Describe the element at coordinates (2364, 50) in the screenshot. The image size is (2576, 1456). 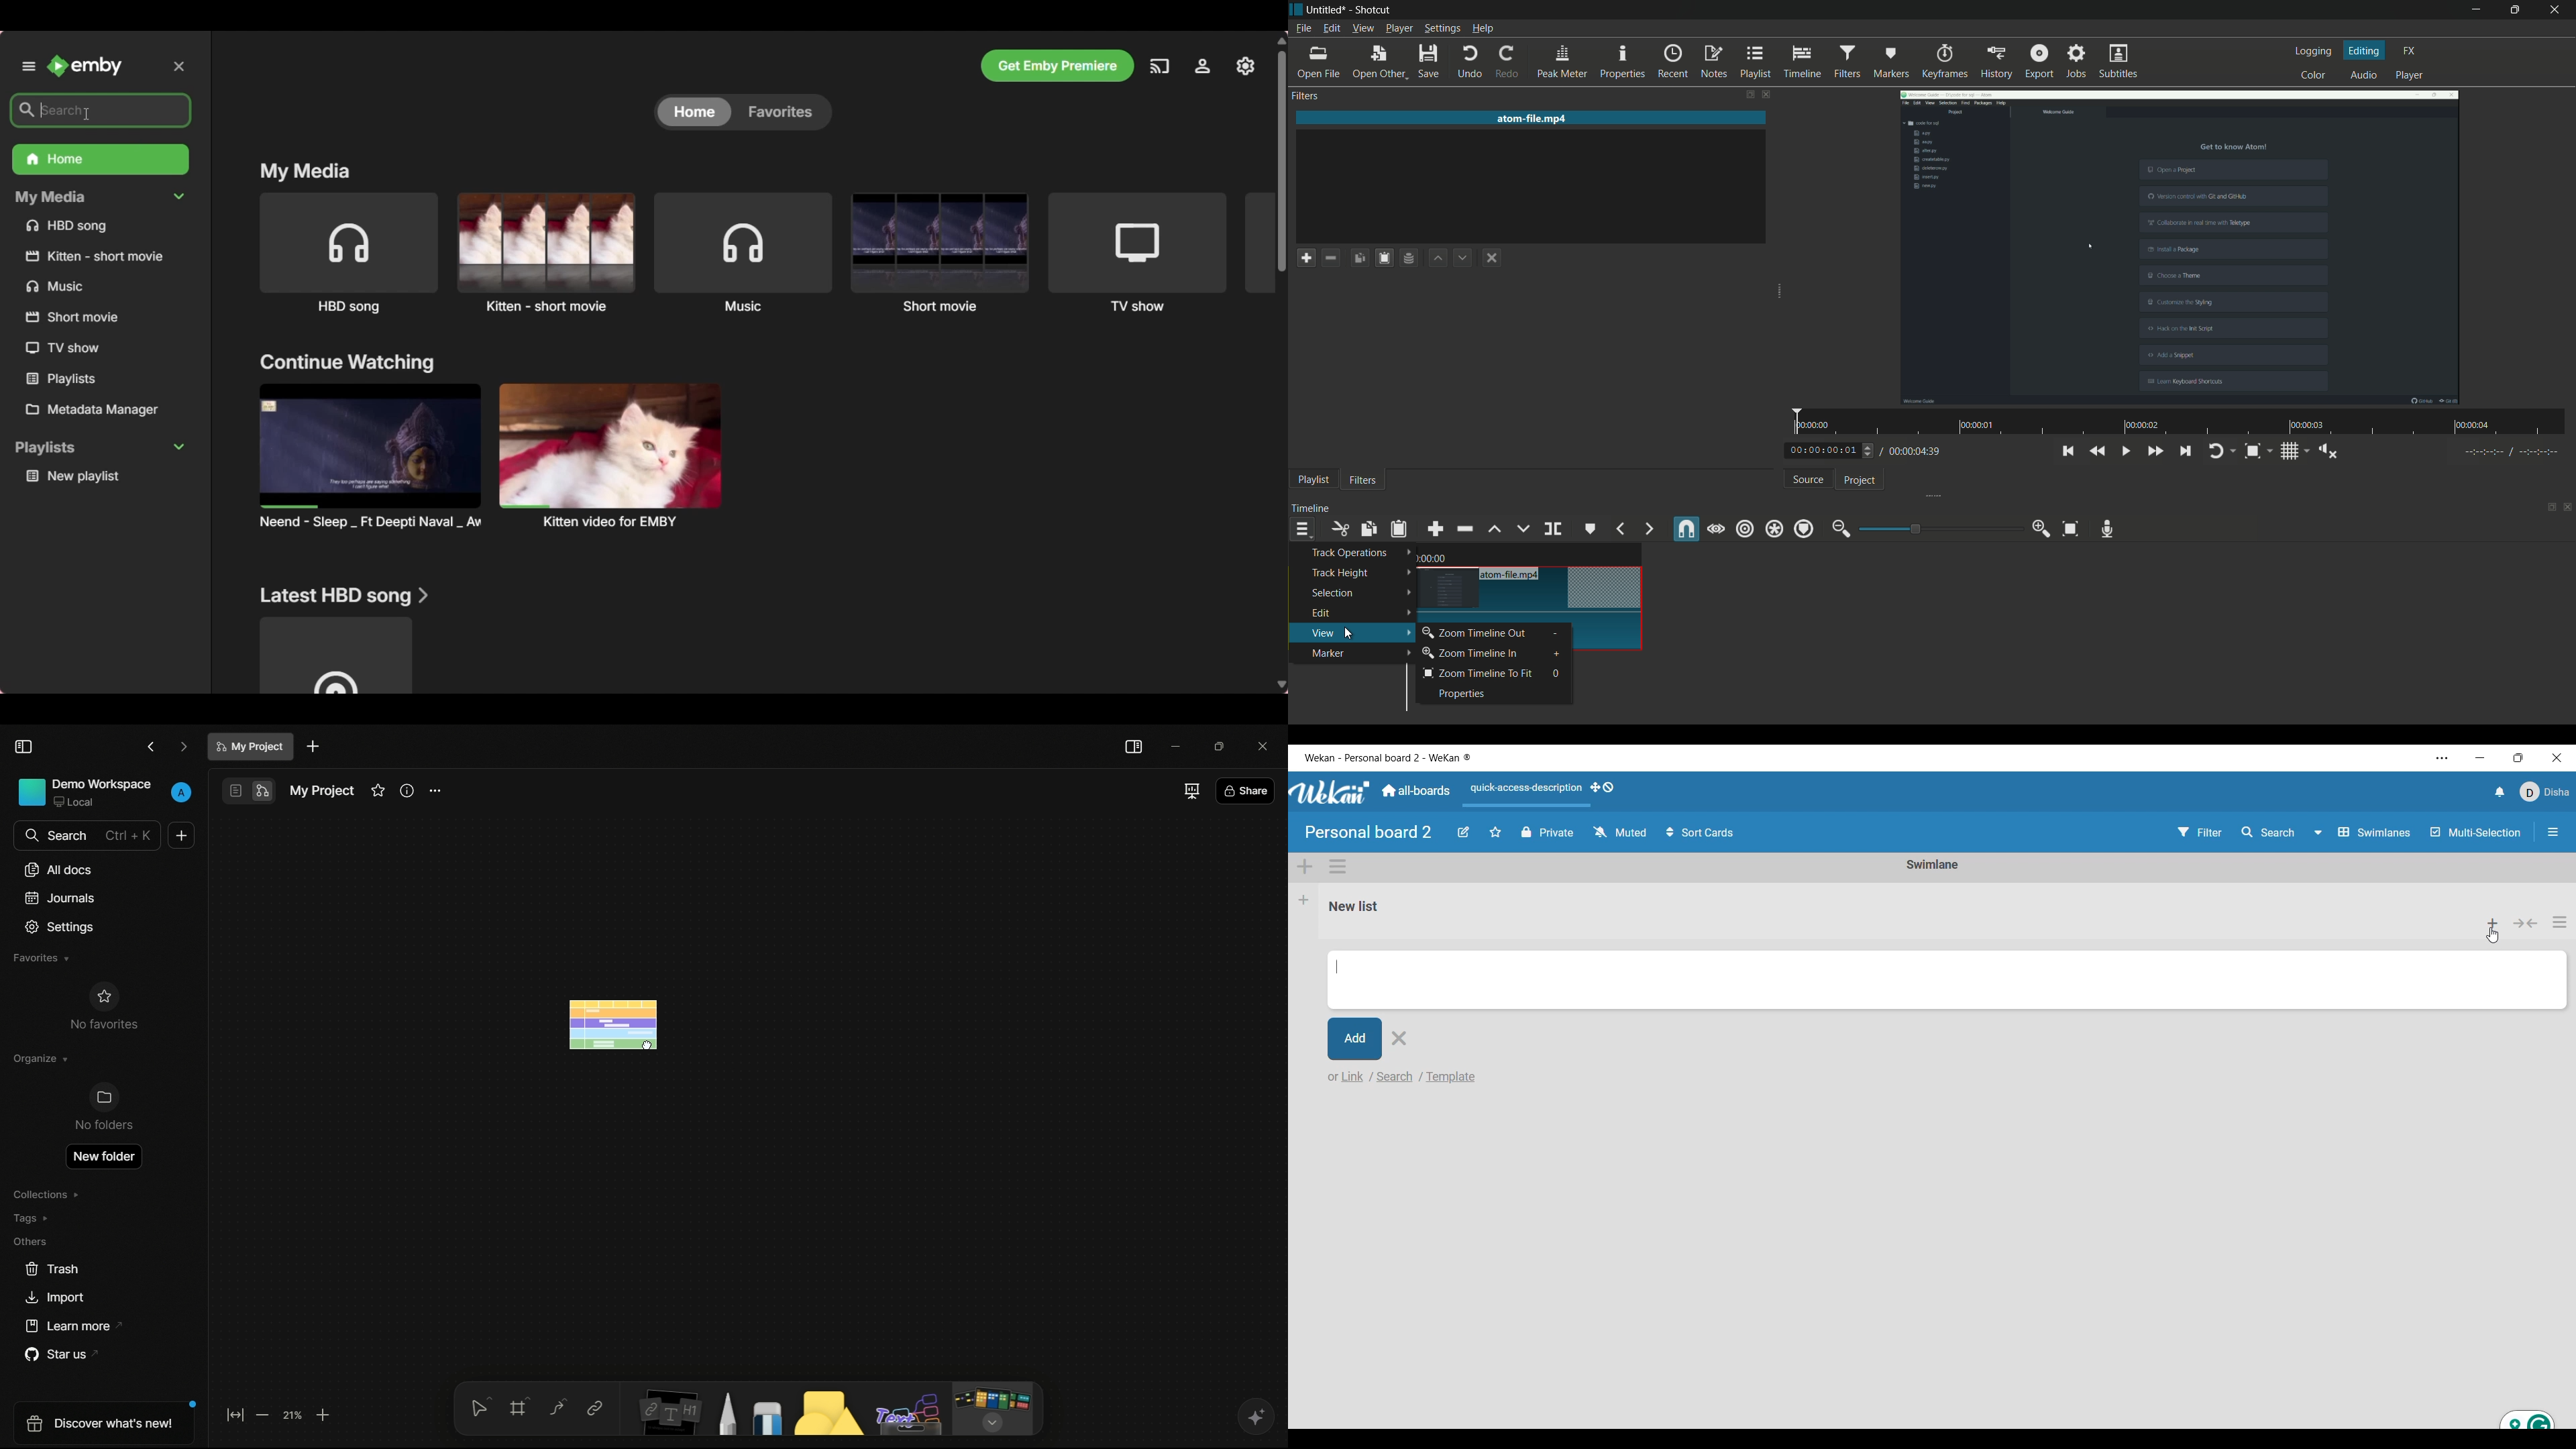
I see `editing` at that location.